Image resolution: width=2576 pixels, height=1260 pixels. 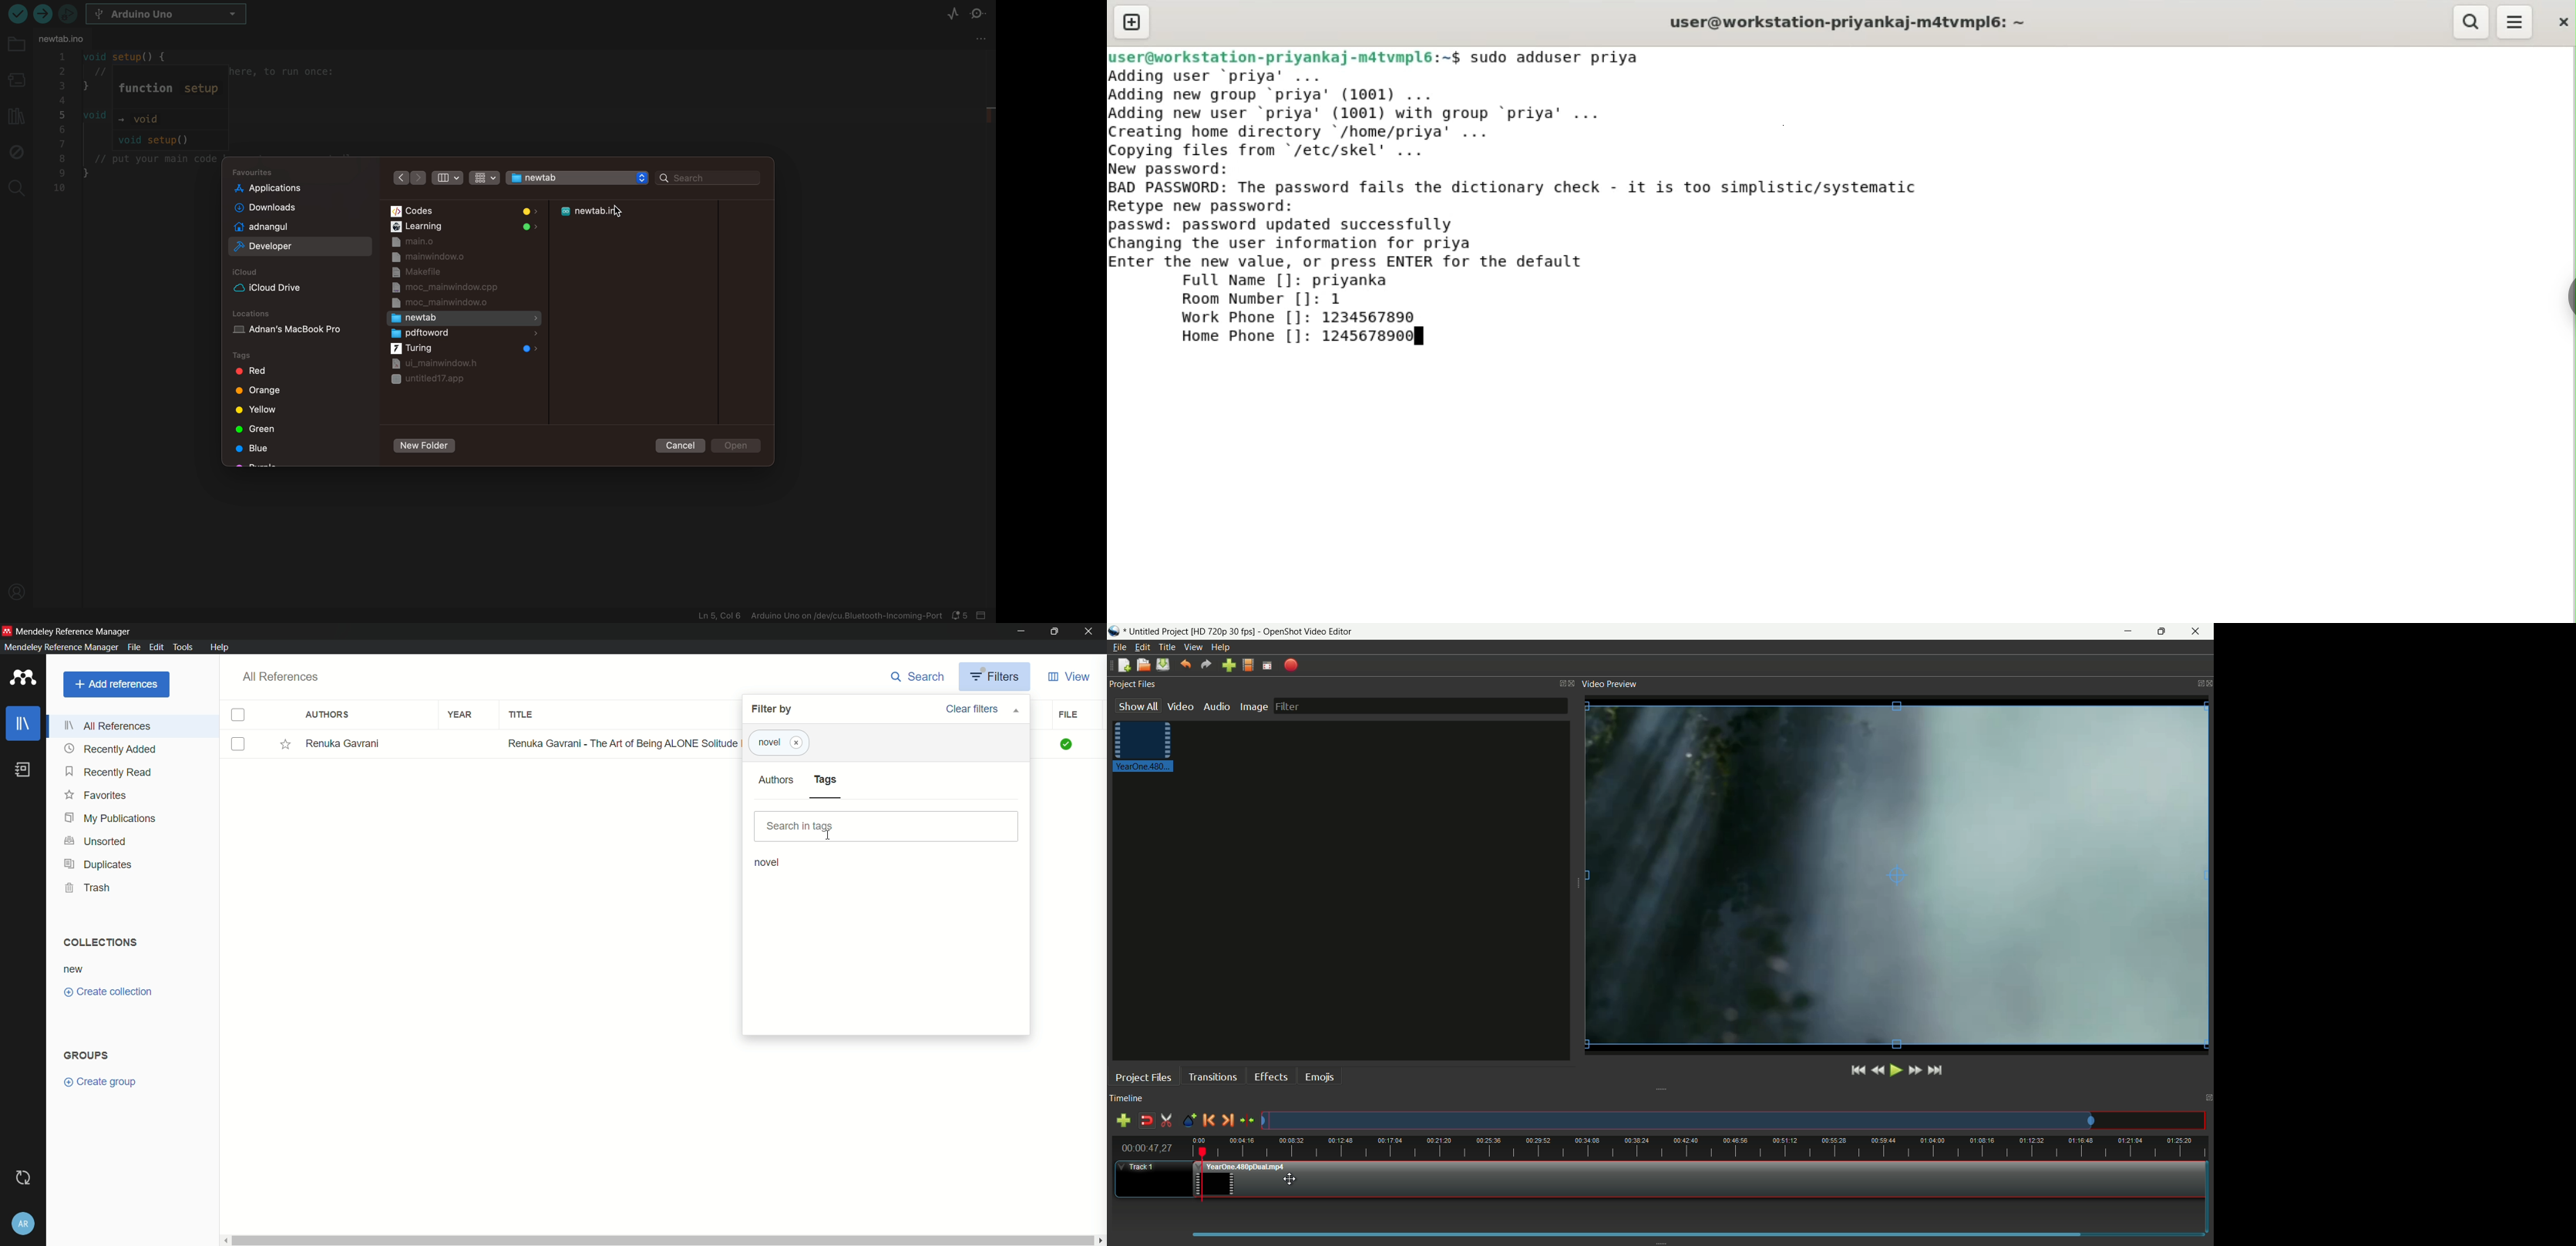 I want to click on user@workstation-priyankaj-m4tvmpl6: ~, so click(x=1848, y=24).